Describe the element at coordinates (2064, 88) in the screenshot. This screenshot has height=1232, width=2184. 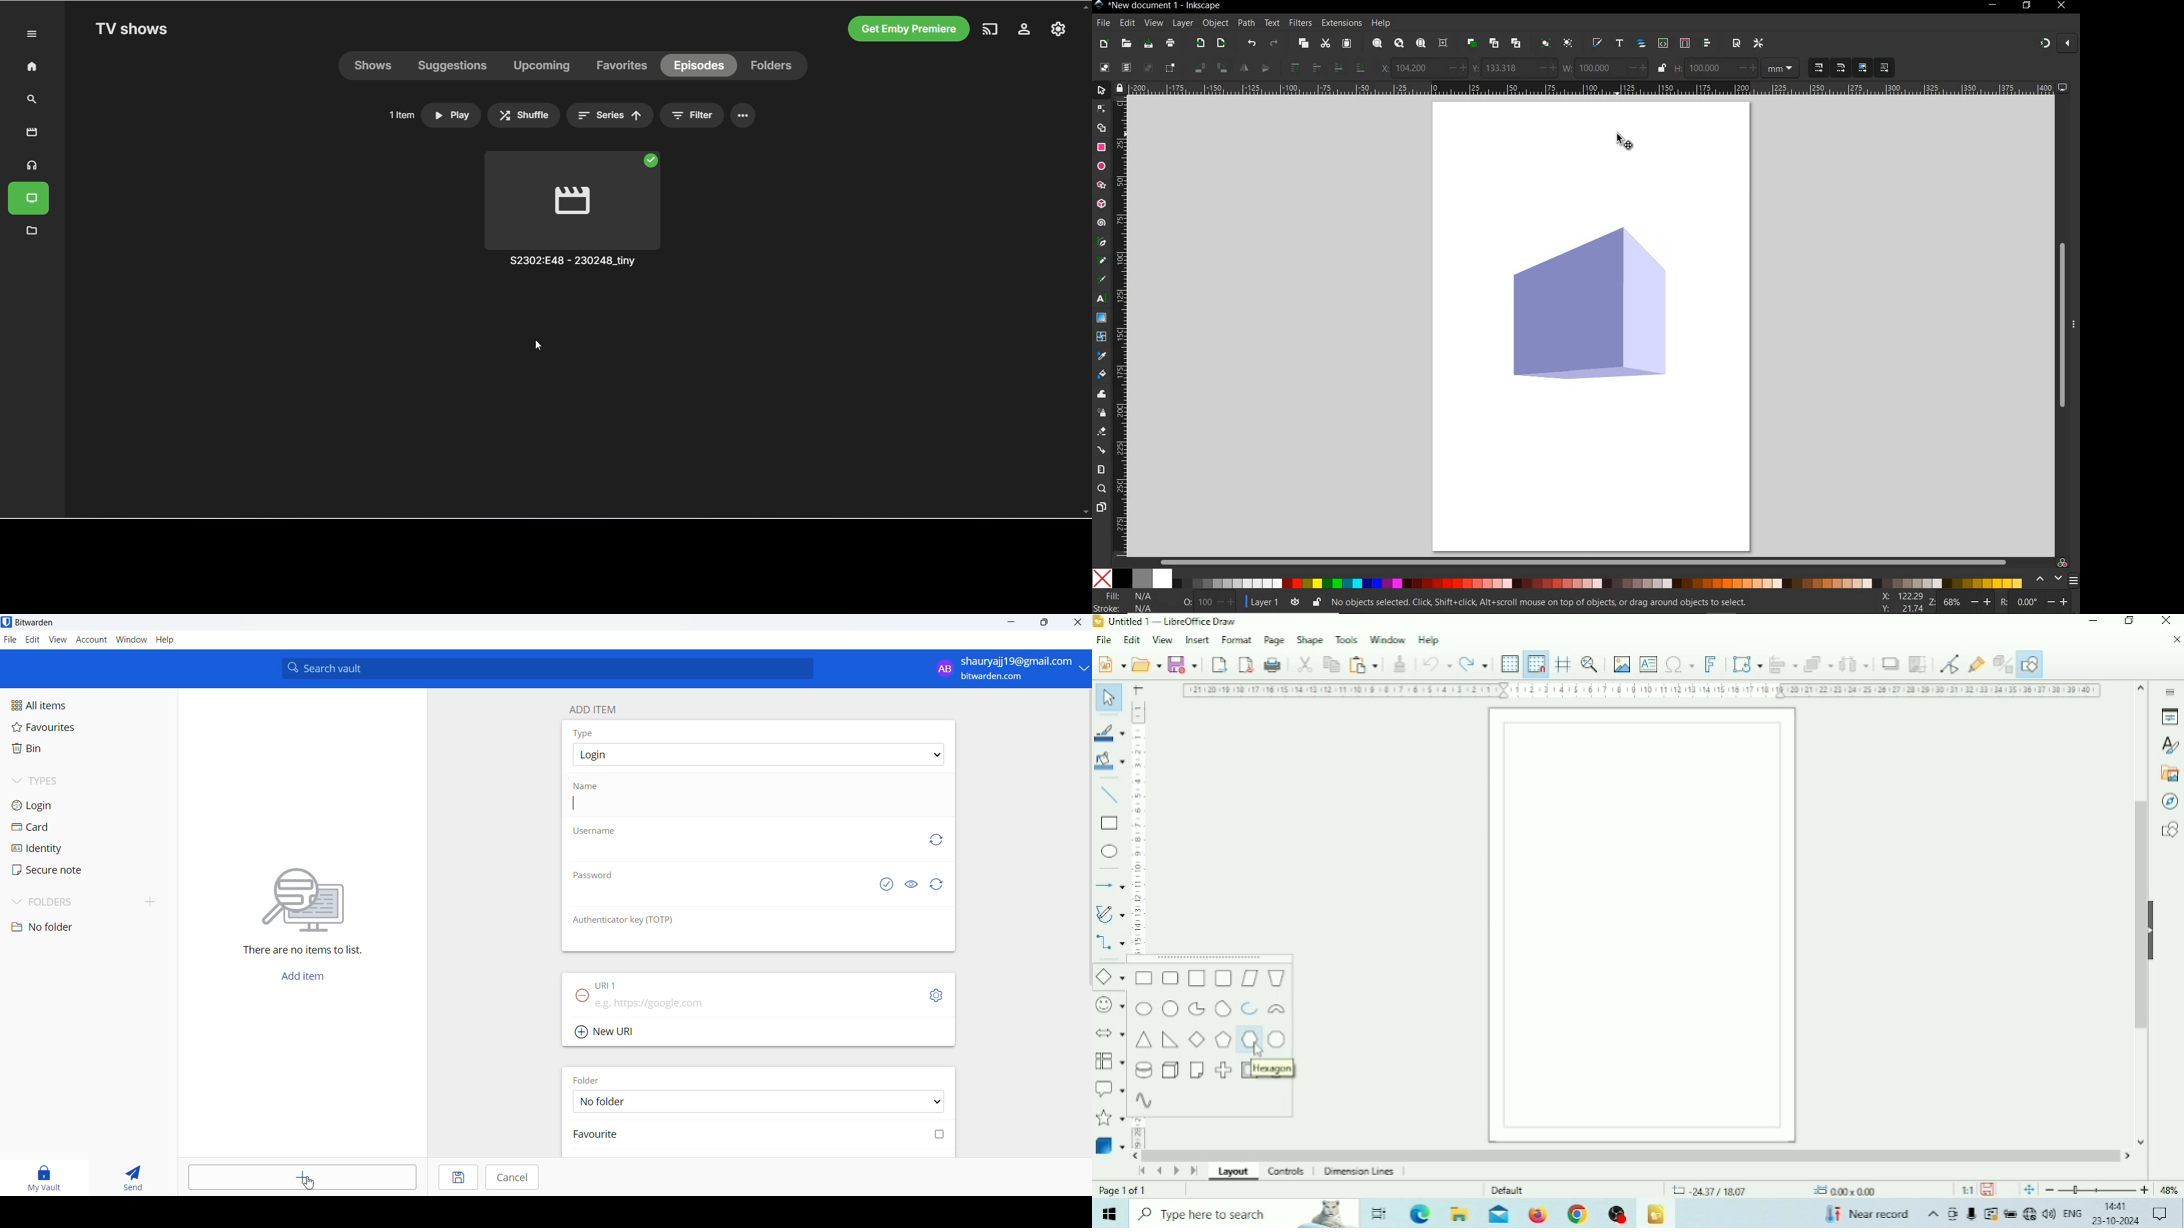
I see `computer icon` at that location.